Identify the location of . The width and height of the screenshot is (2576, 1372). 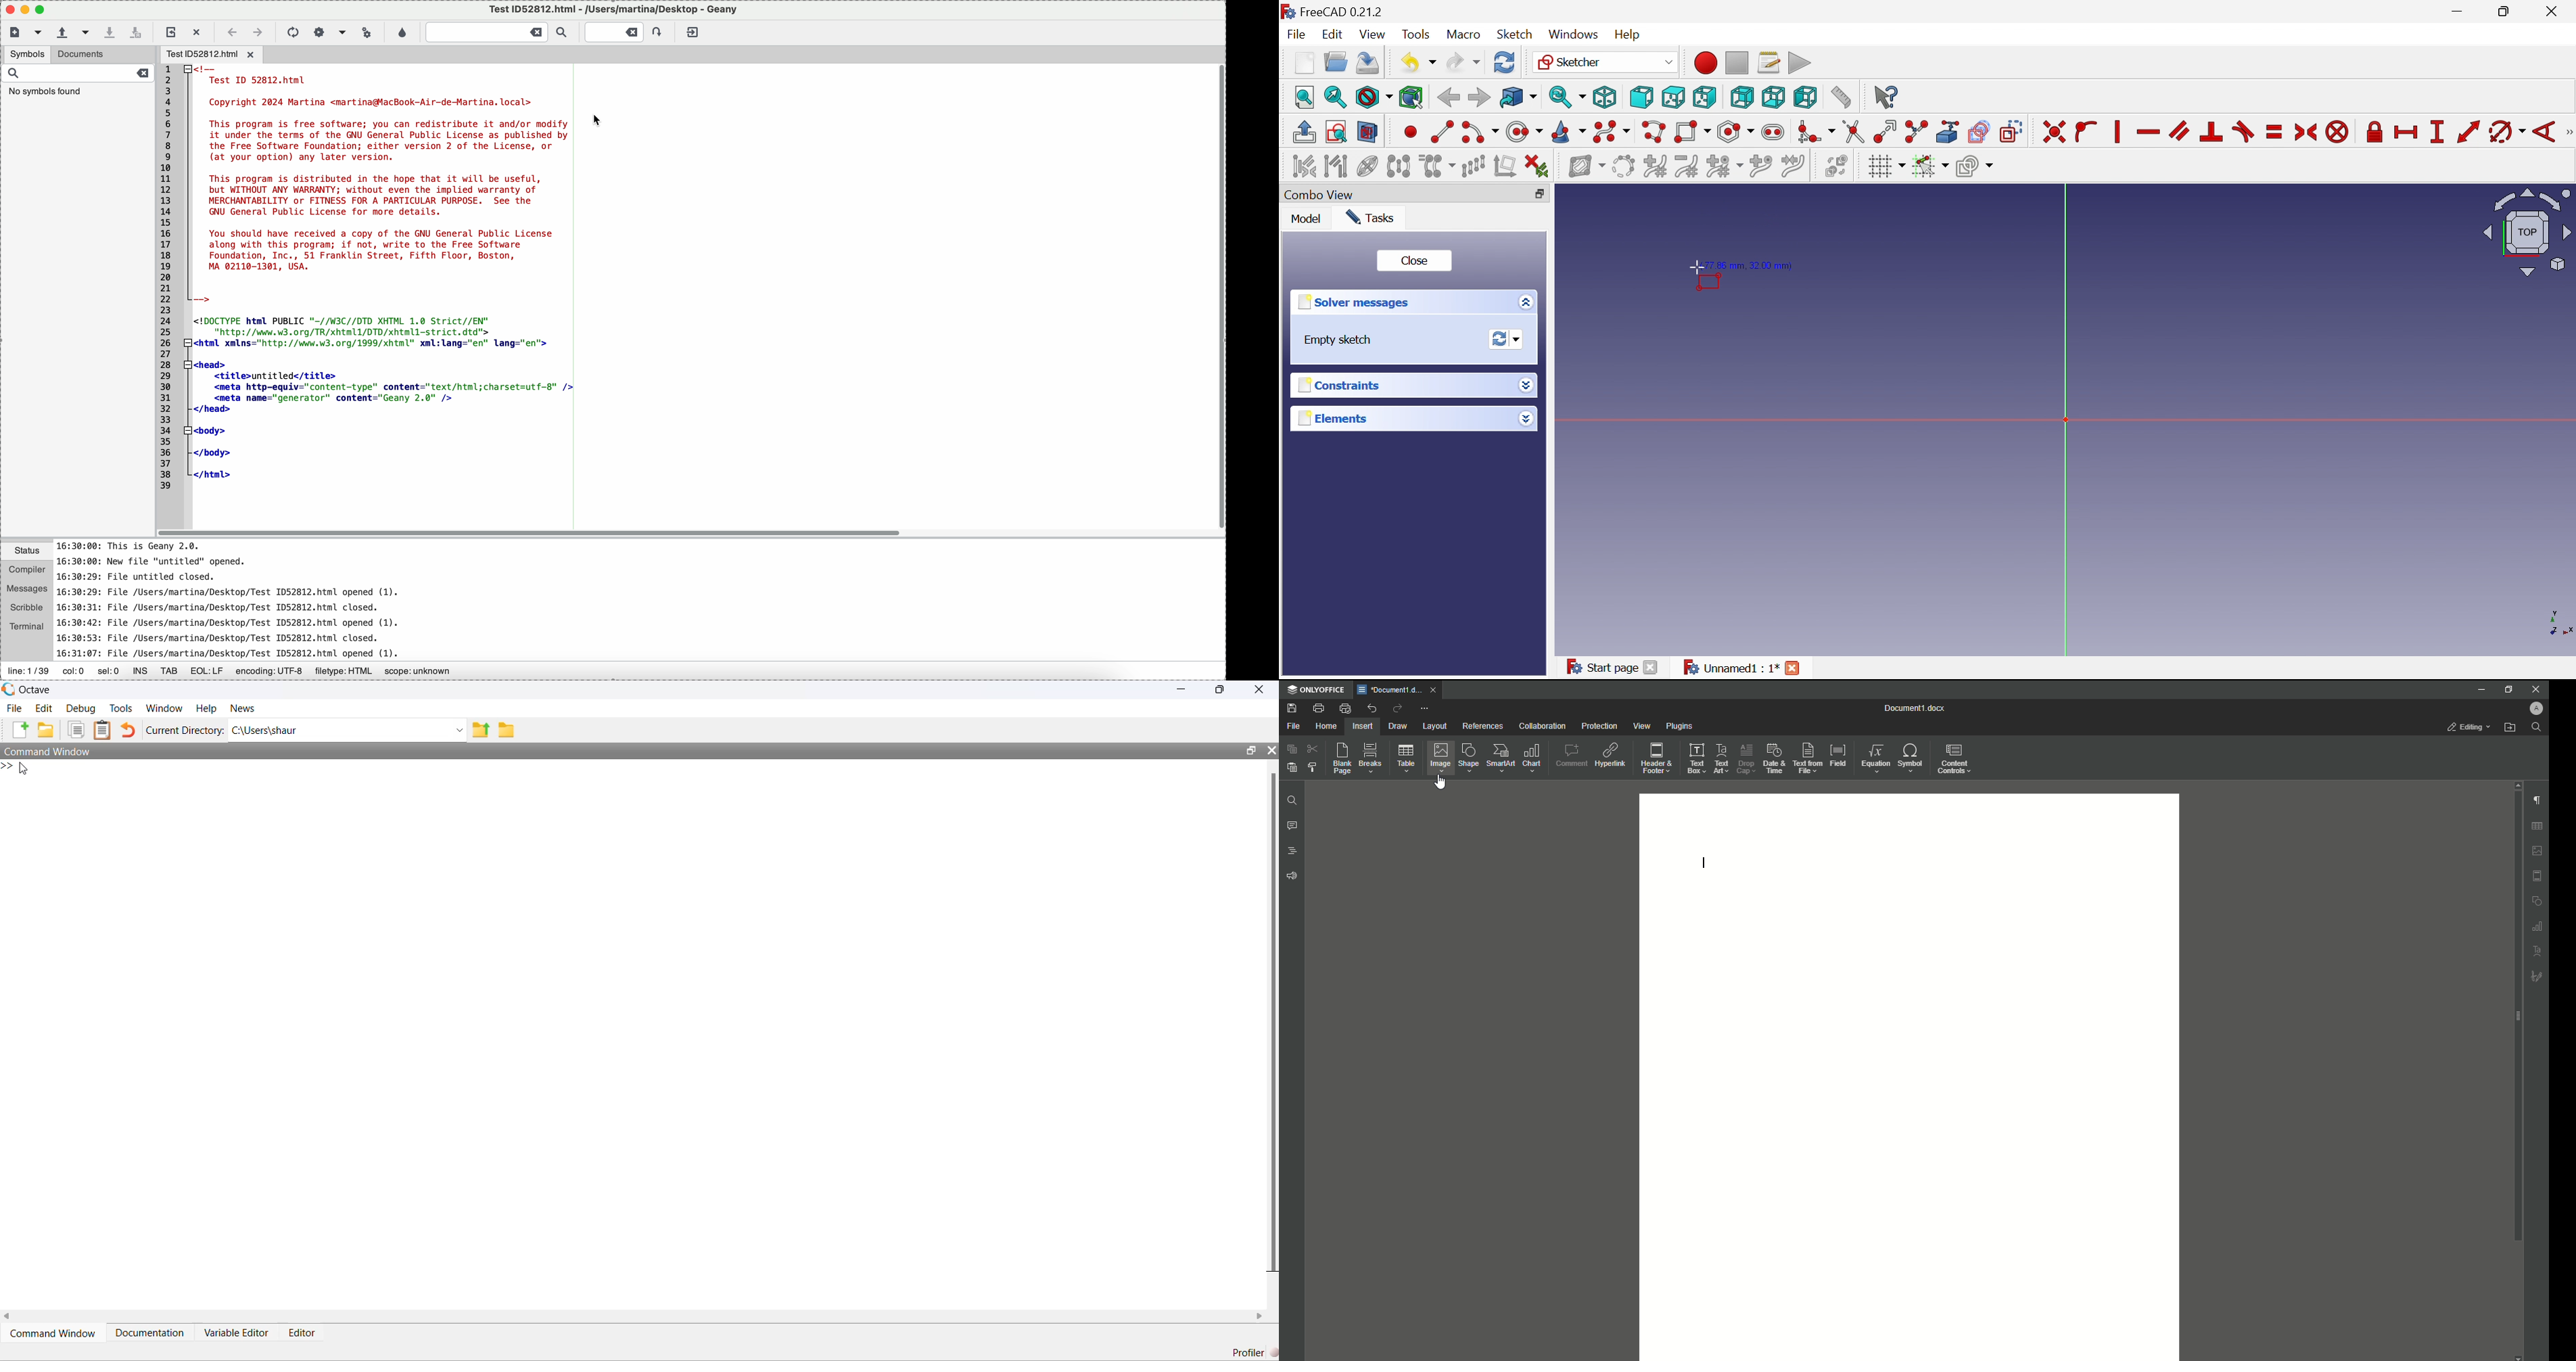
(1537, 167).